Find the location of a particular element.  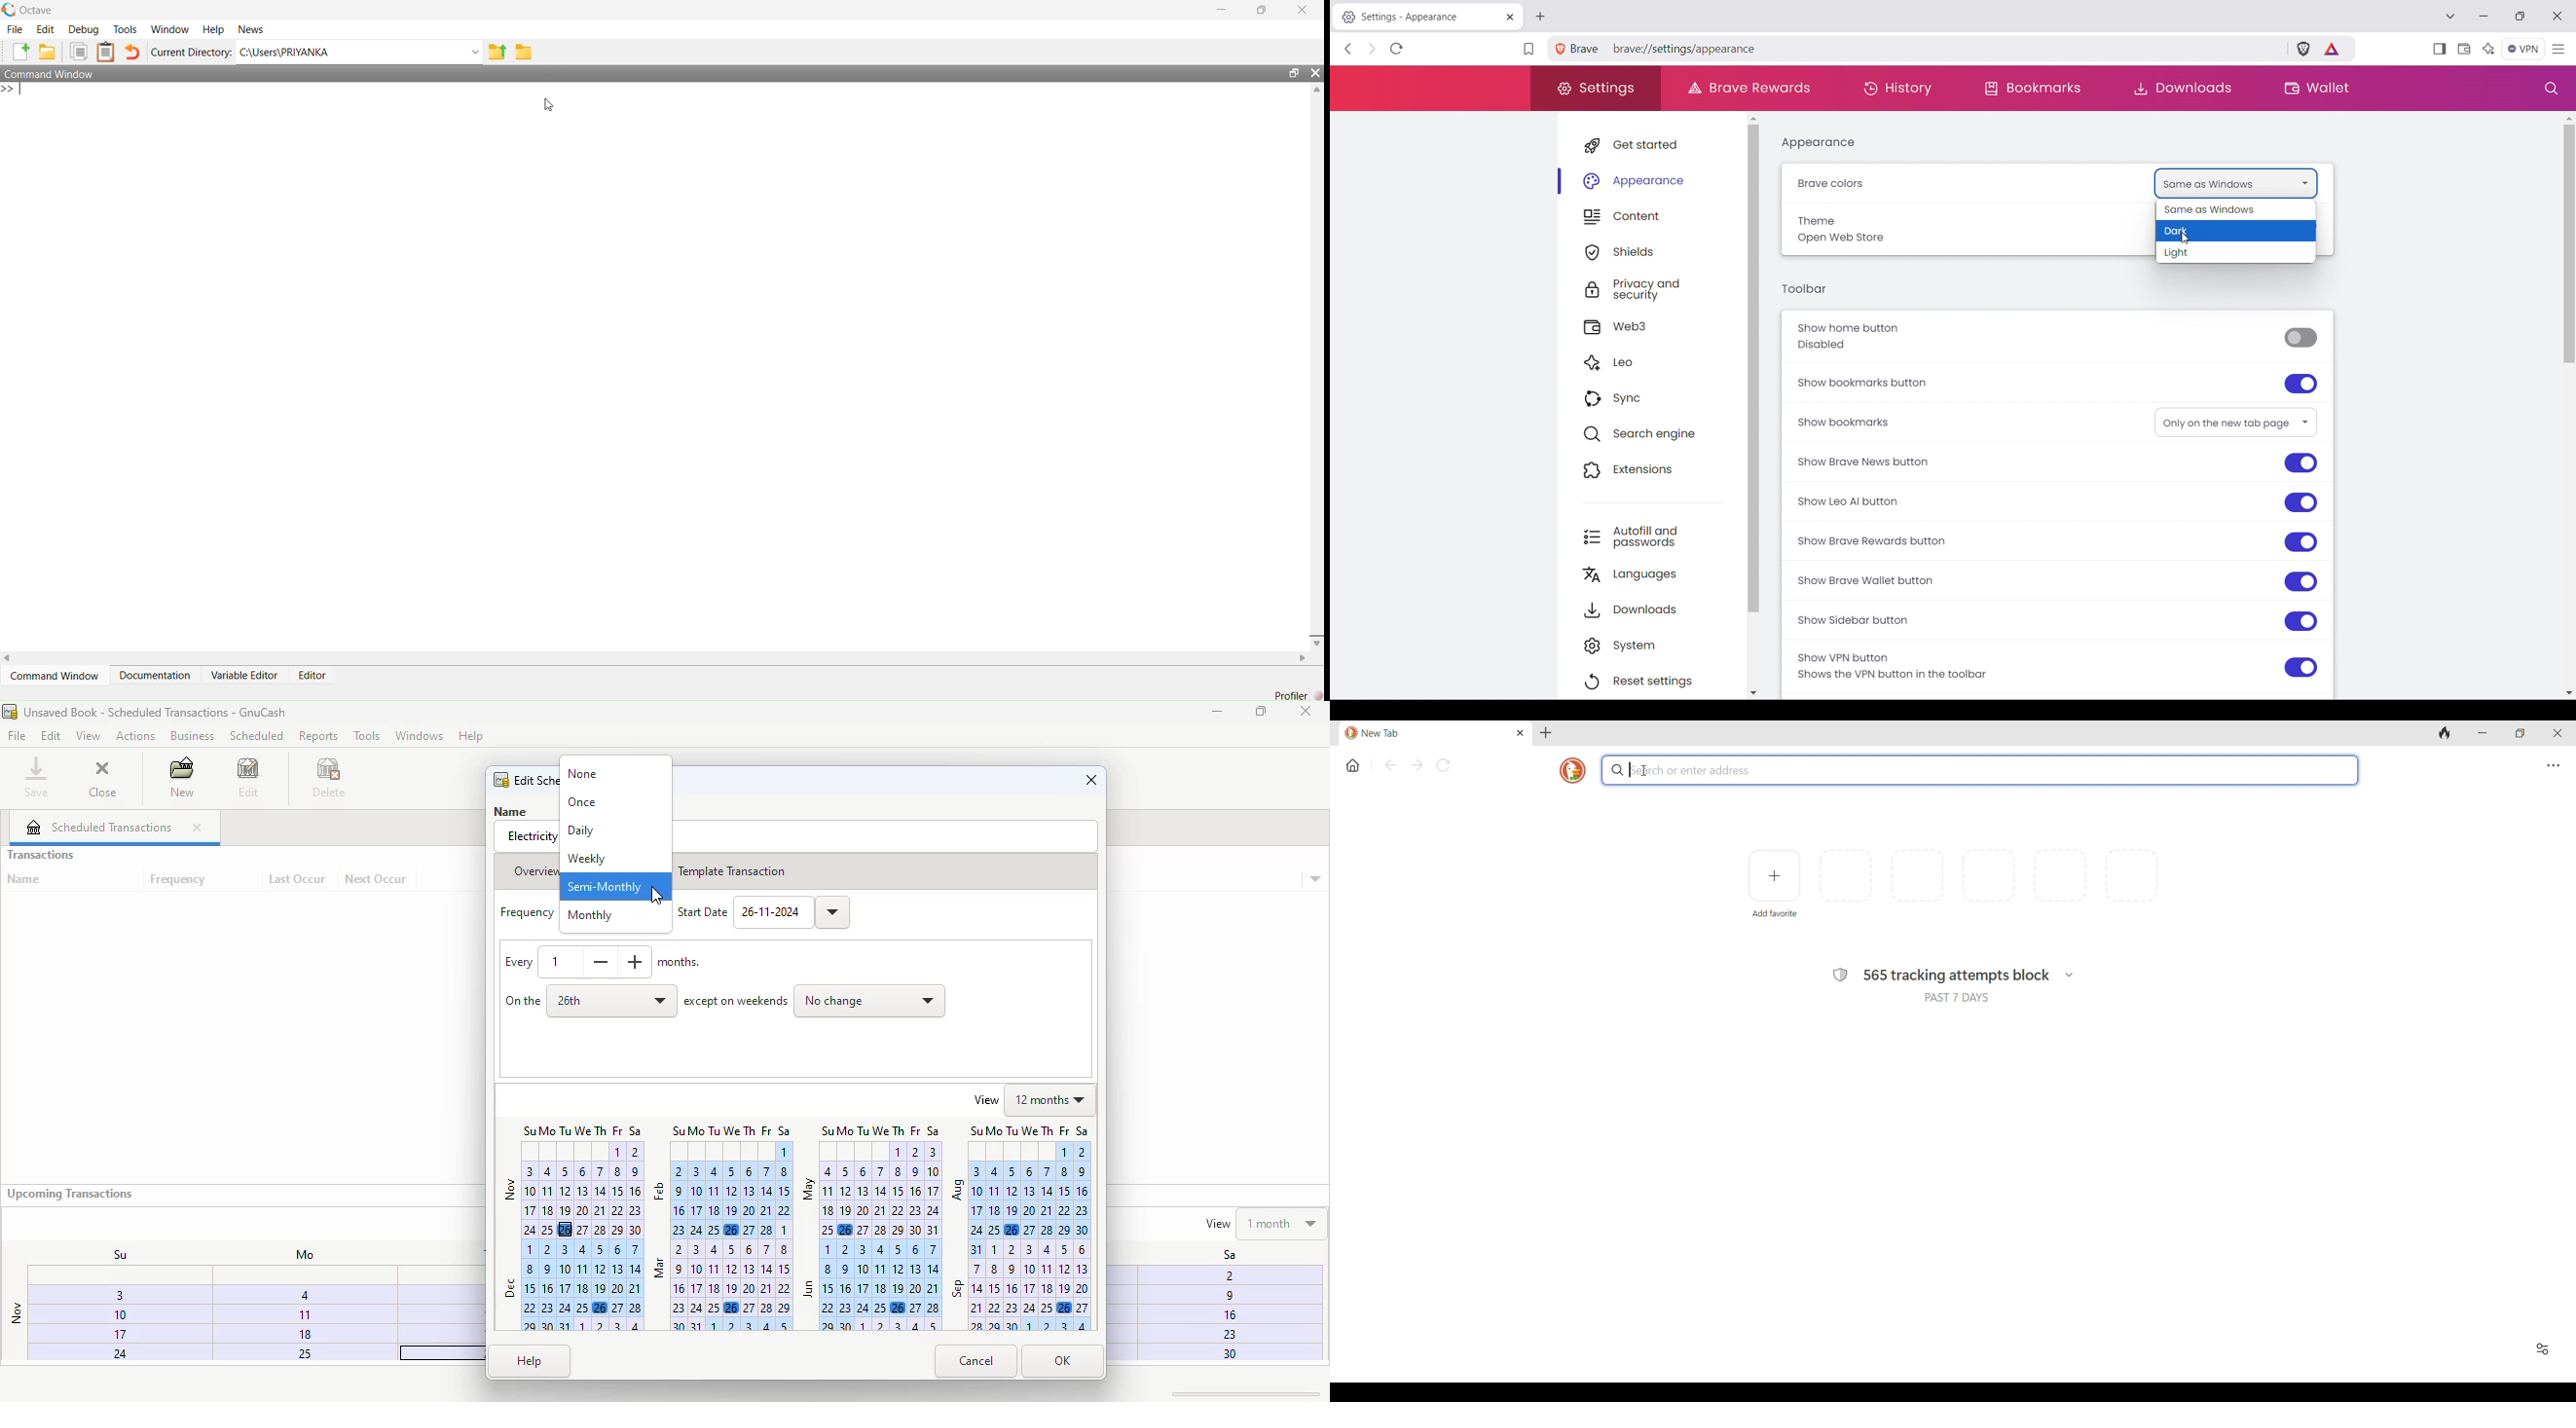

Months. is located at coordinates (704, 962).